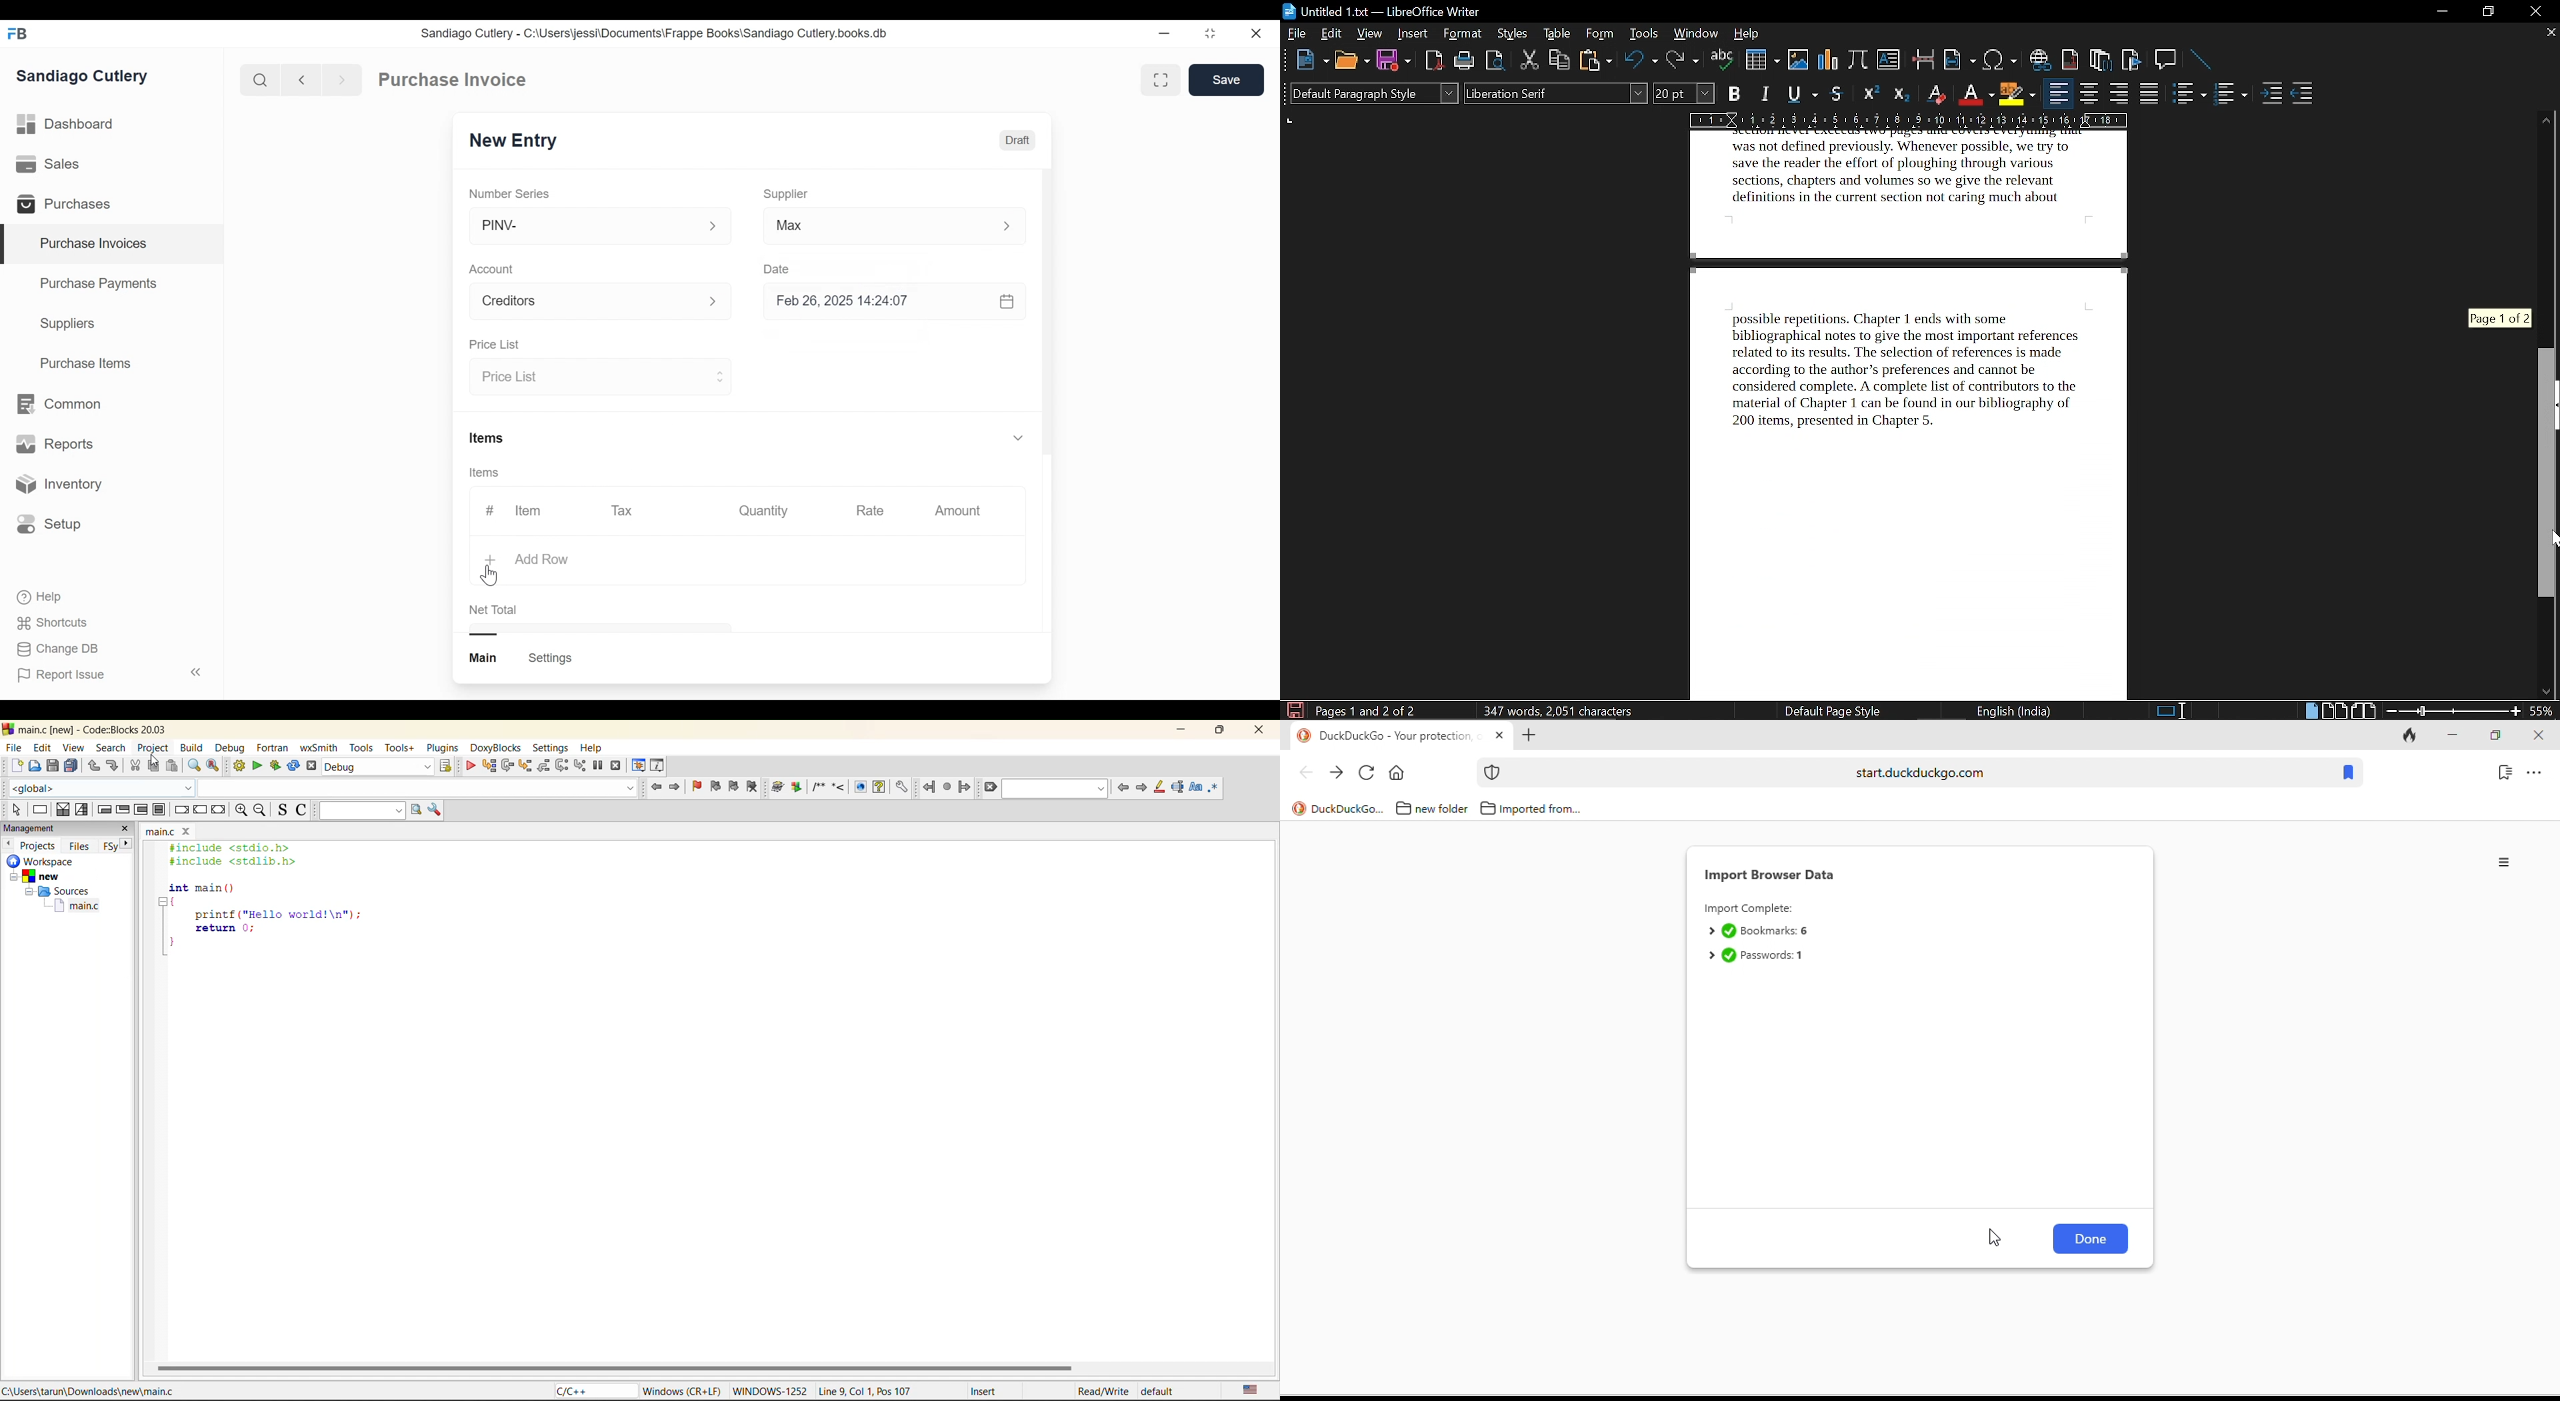 The image size is (2576, 1428). I want to click on next, so click(1142, 788).